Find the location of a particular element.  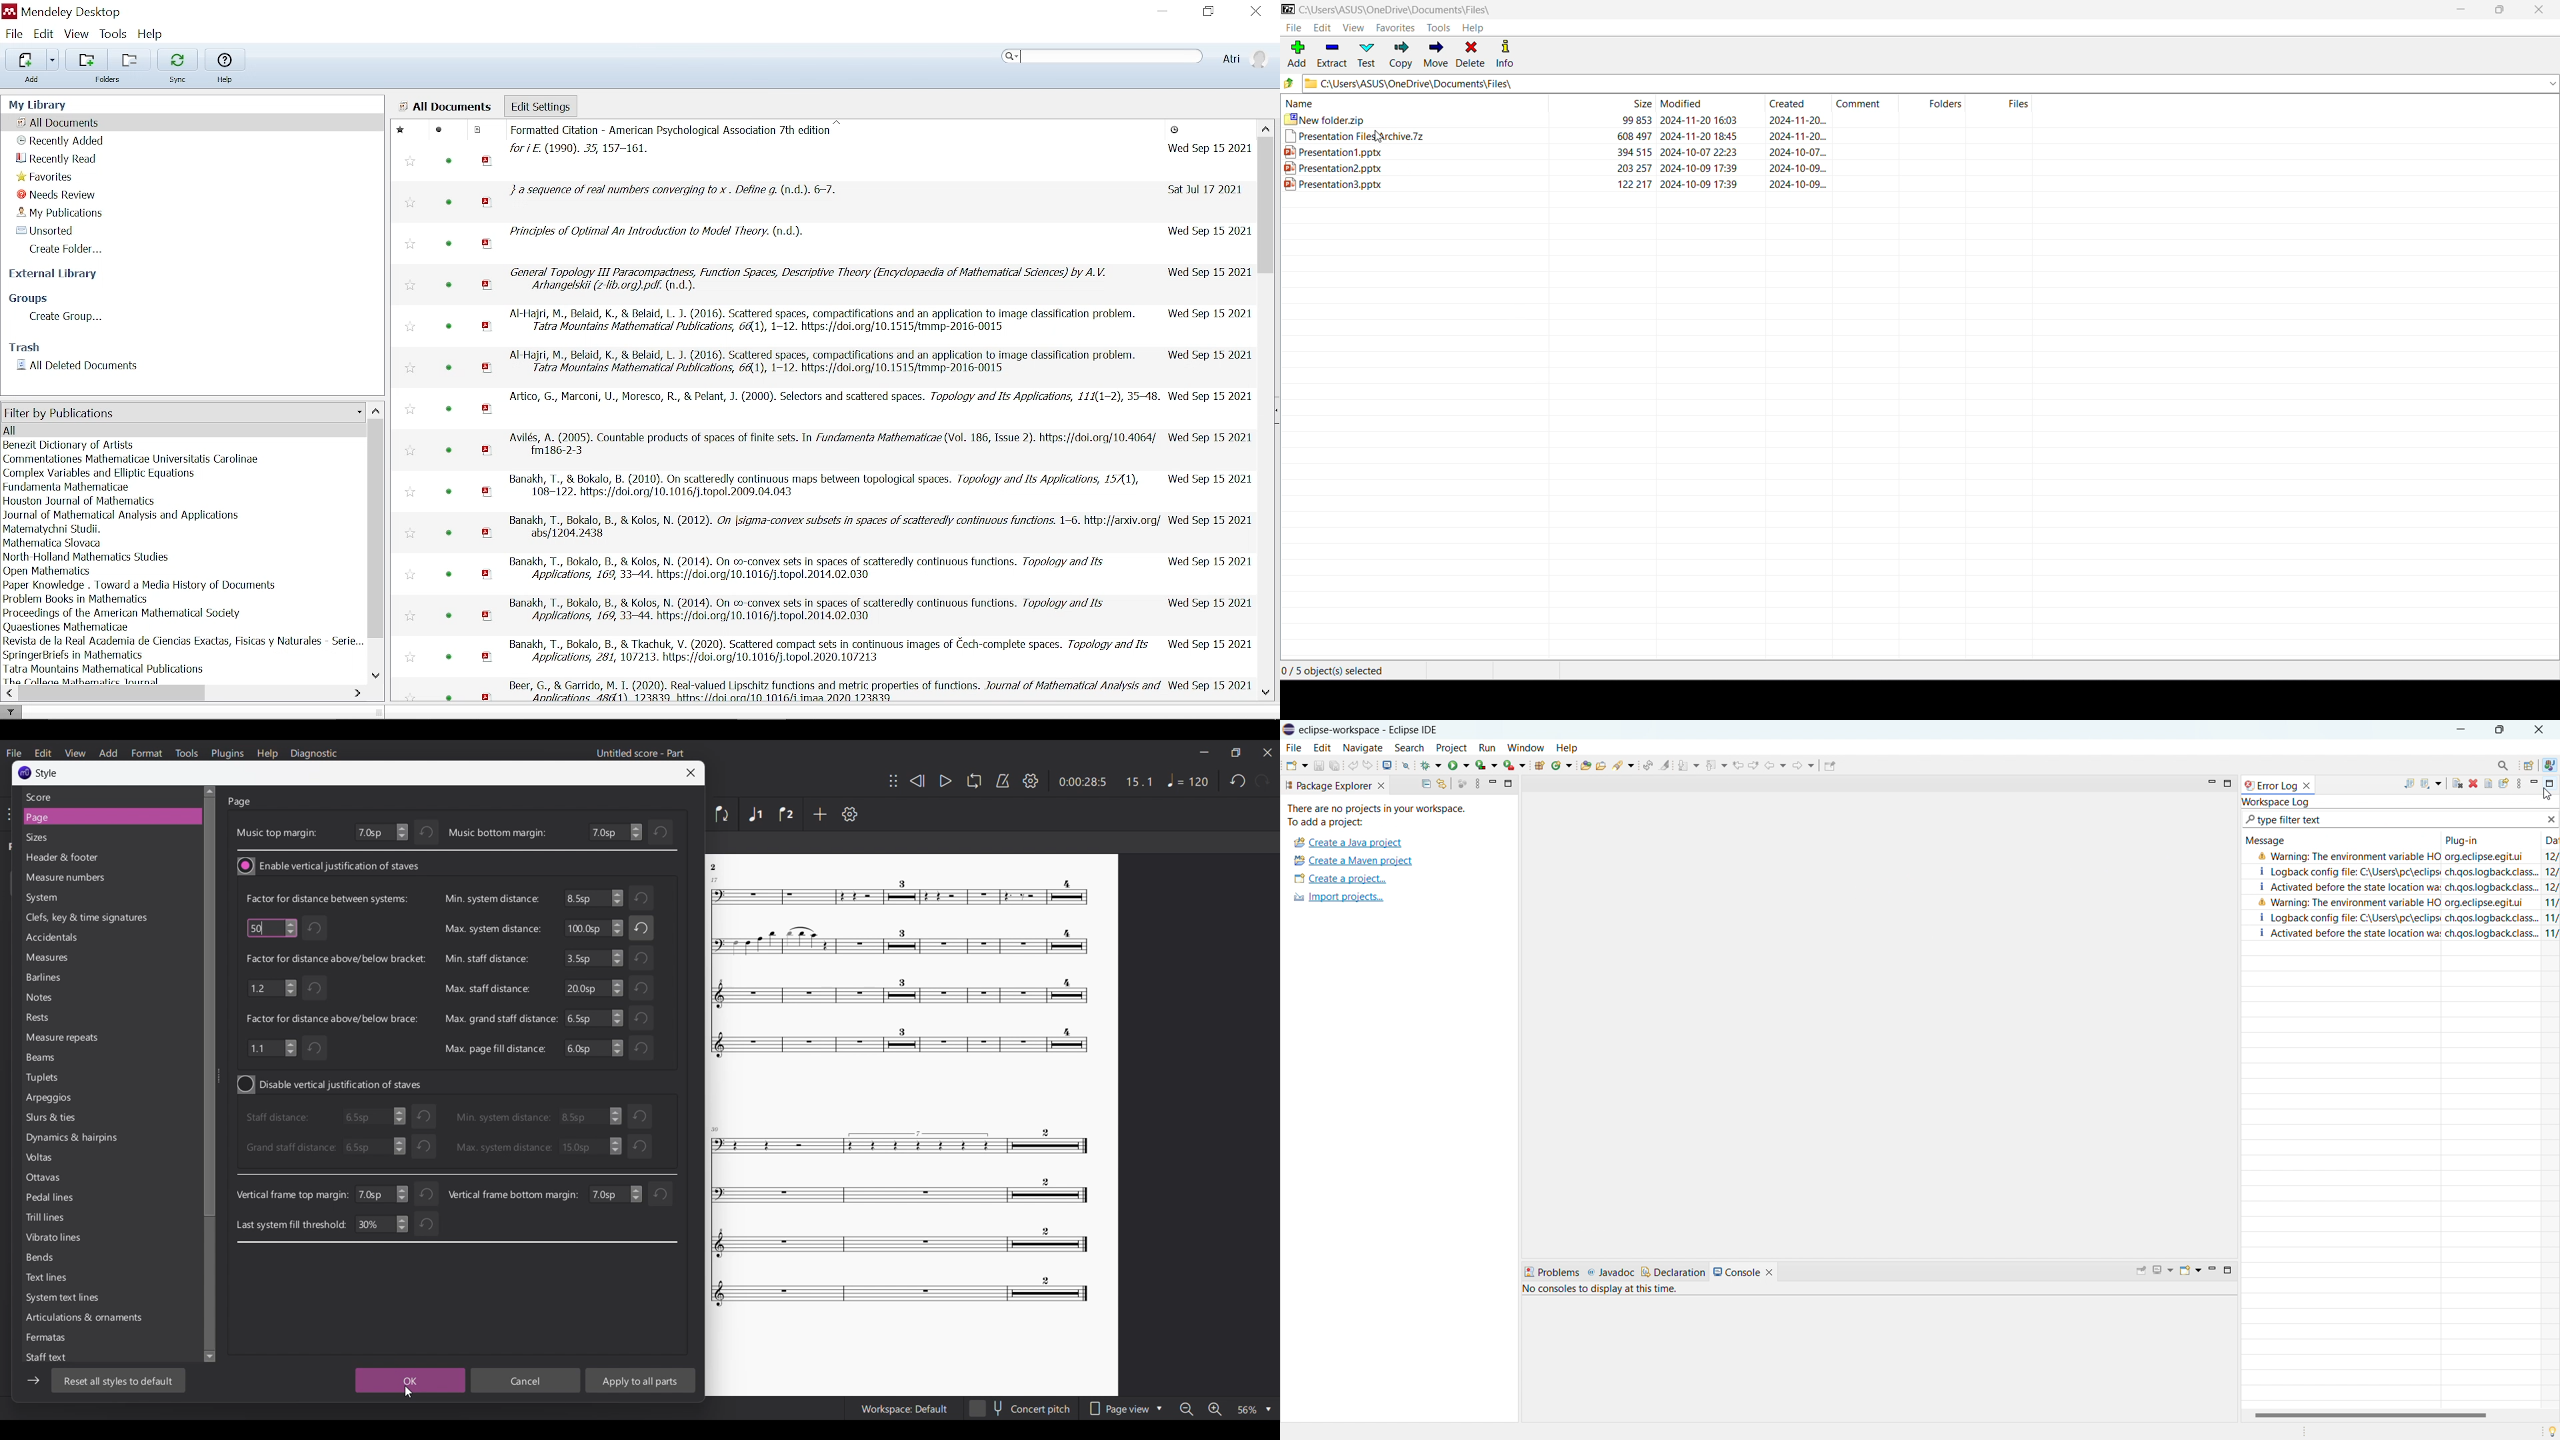

File is located at coordinates (15, 33).